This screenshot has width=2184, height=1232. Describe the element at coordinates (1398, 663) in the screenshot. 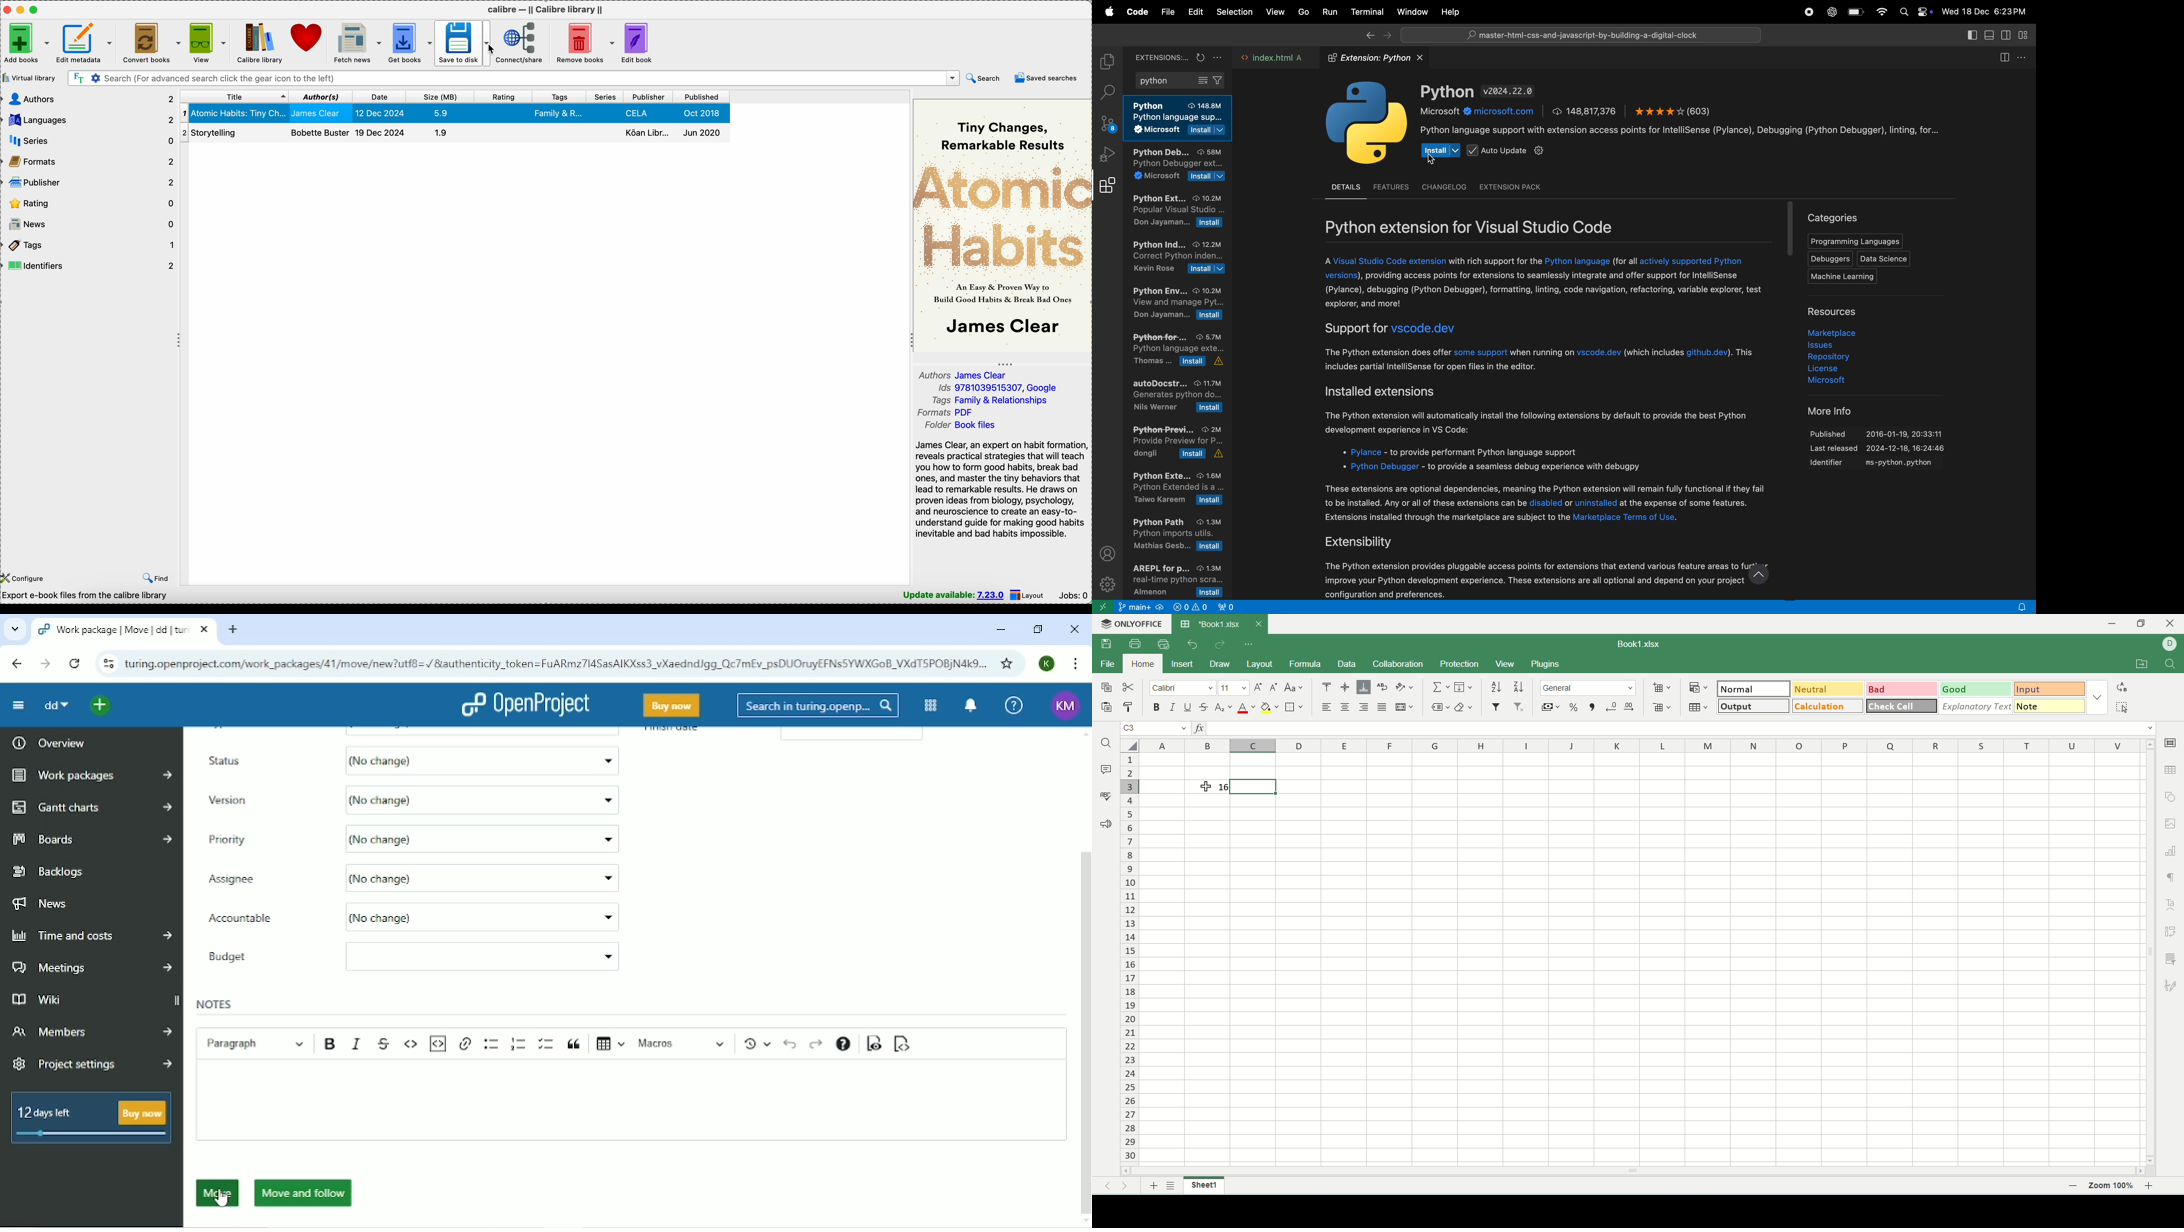

I see `collaboration` at that location.